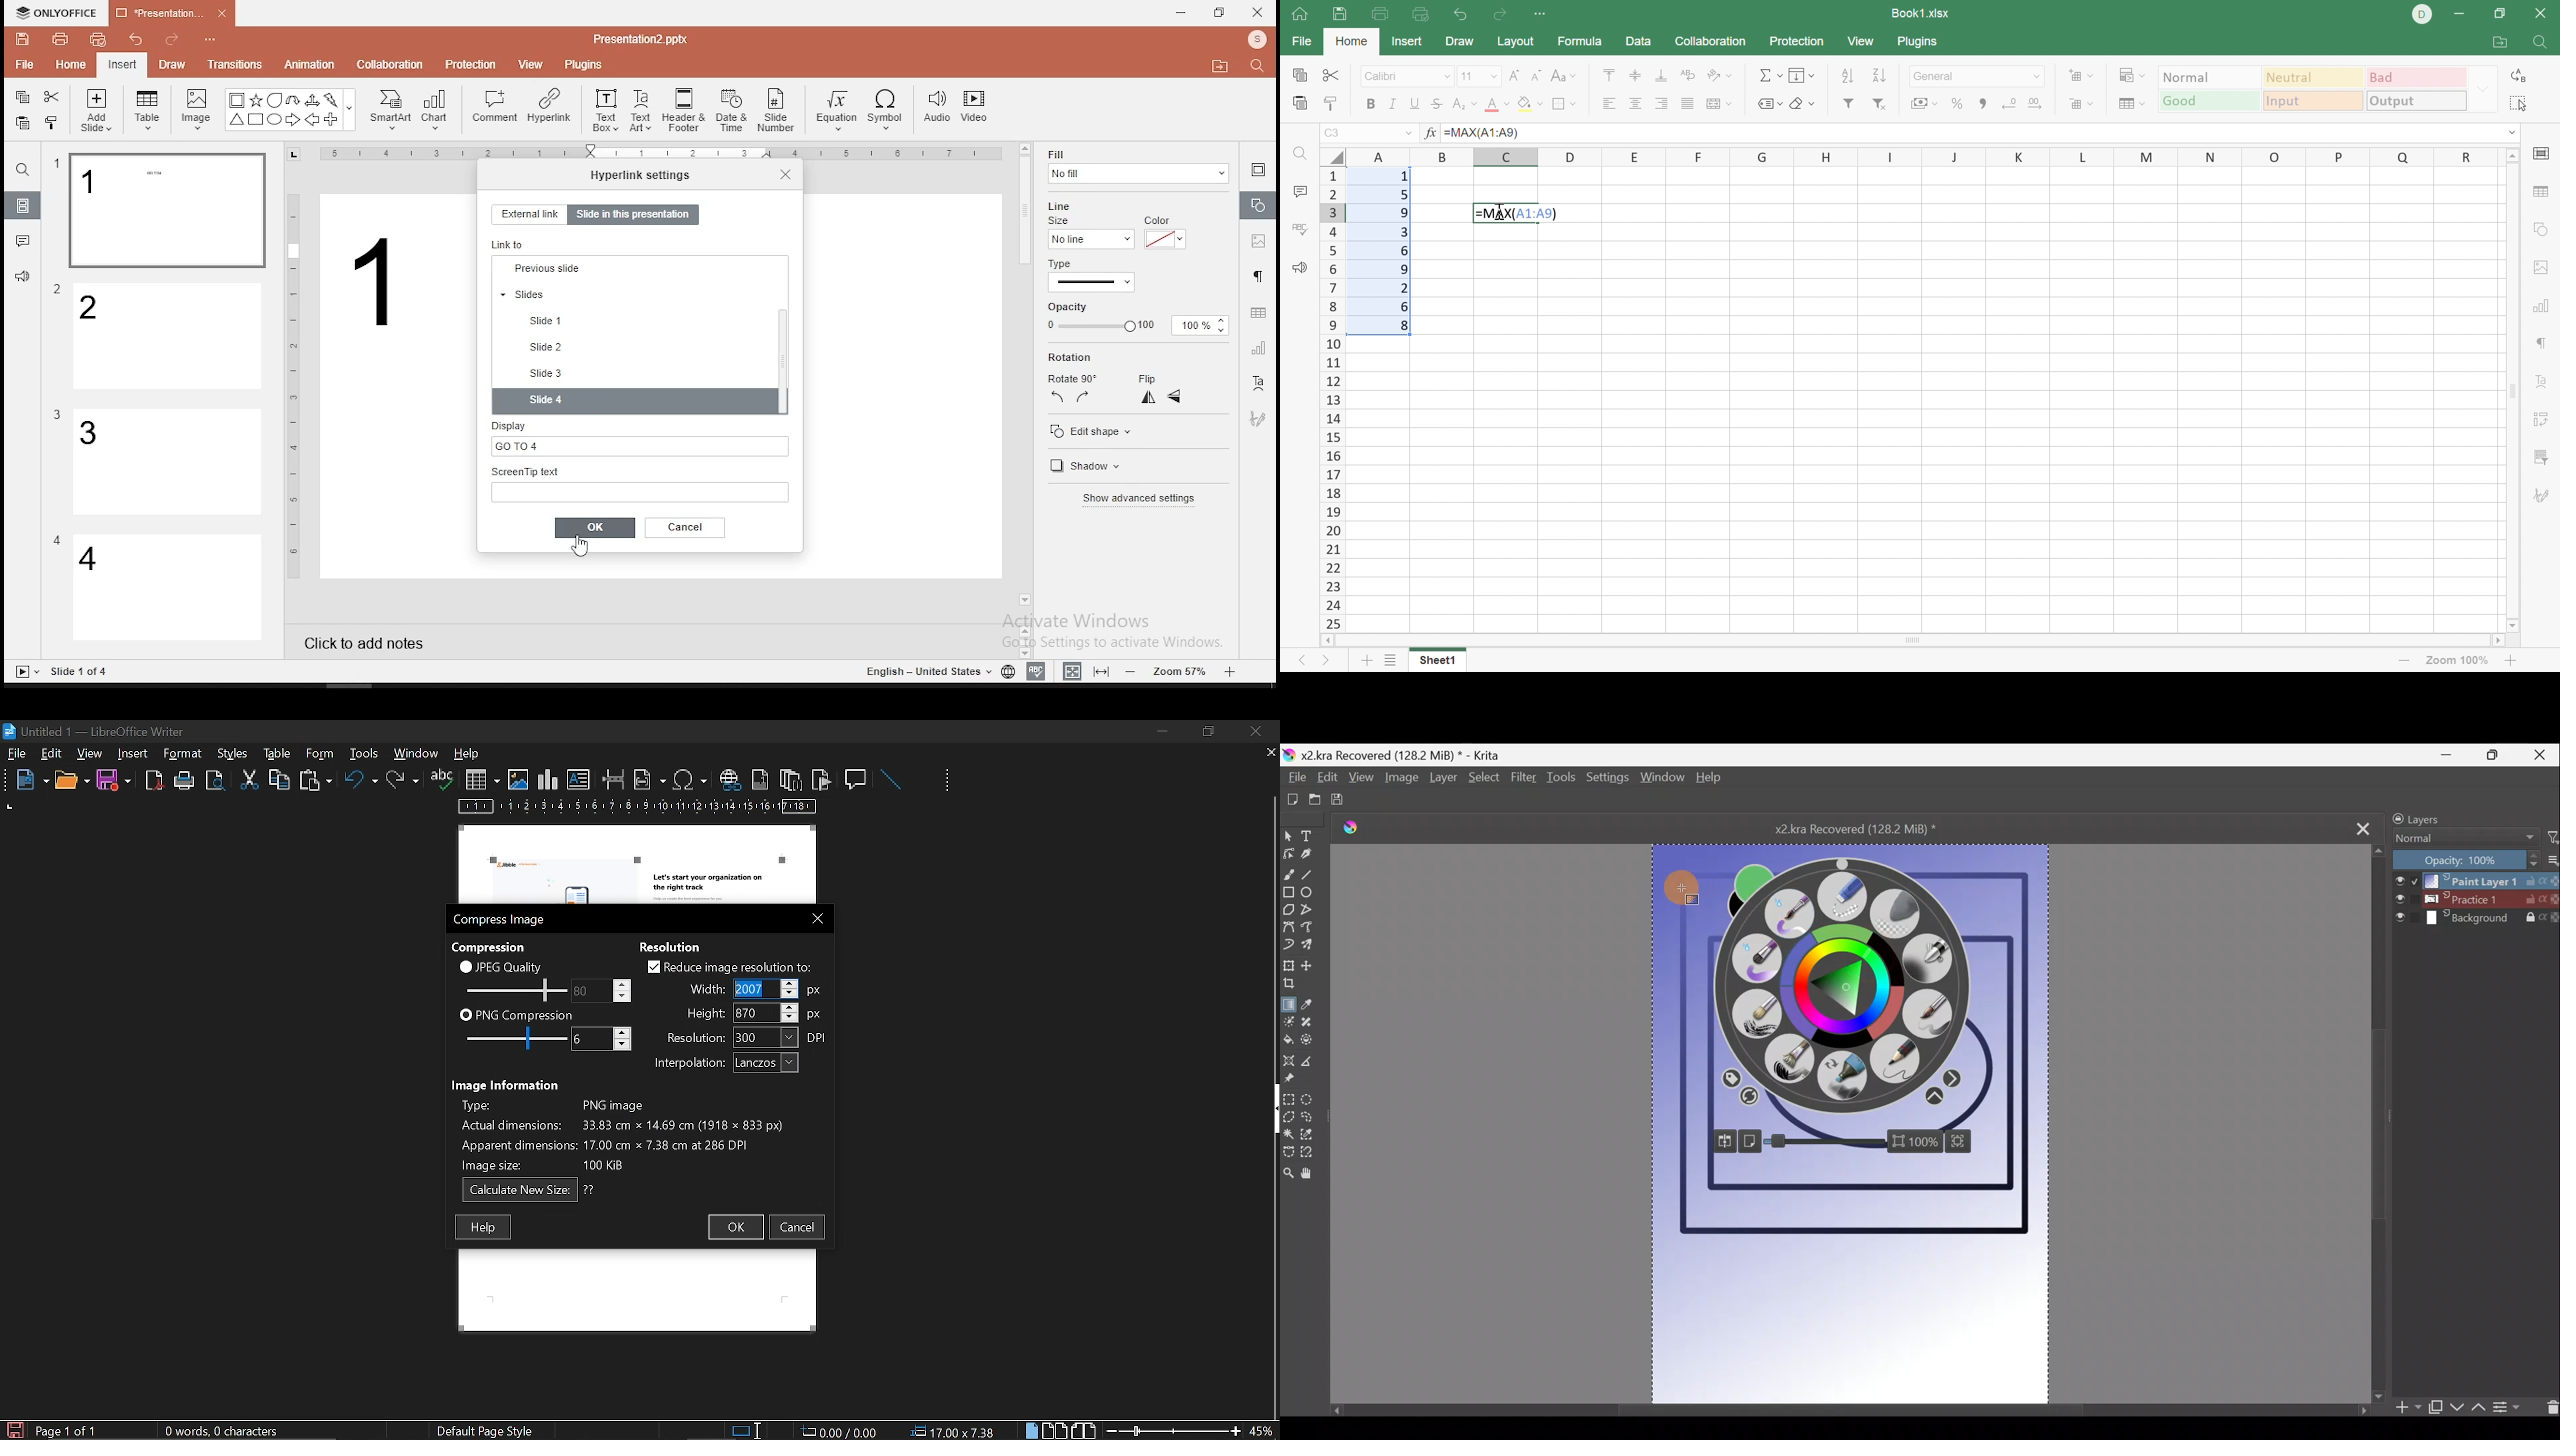  I want to click on , so click(57, 415).